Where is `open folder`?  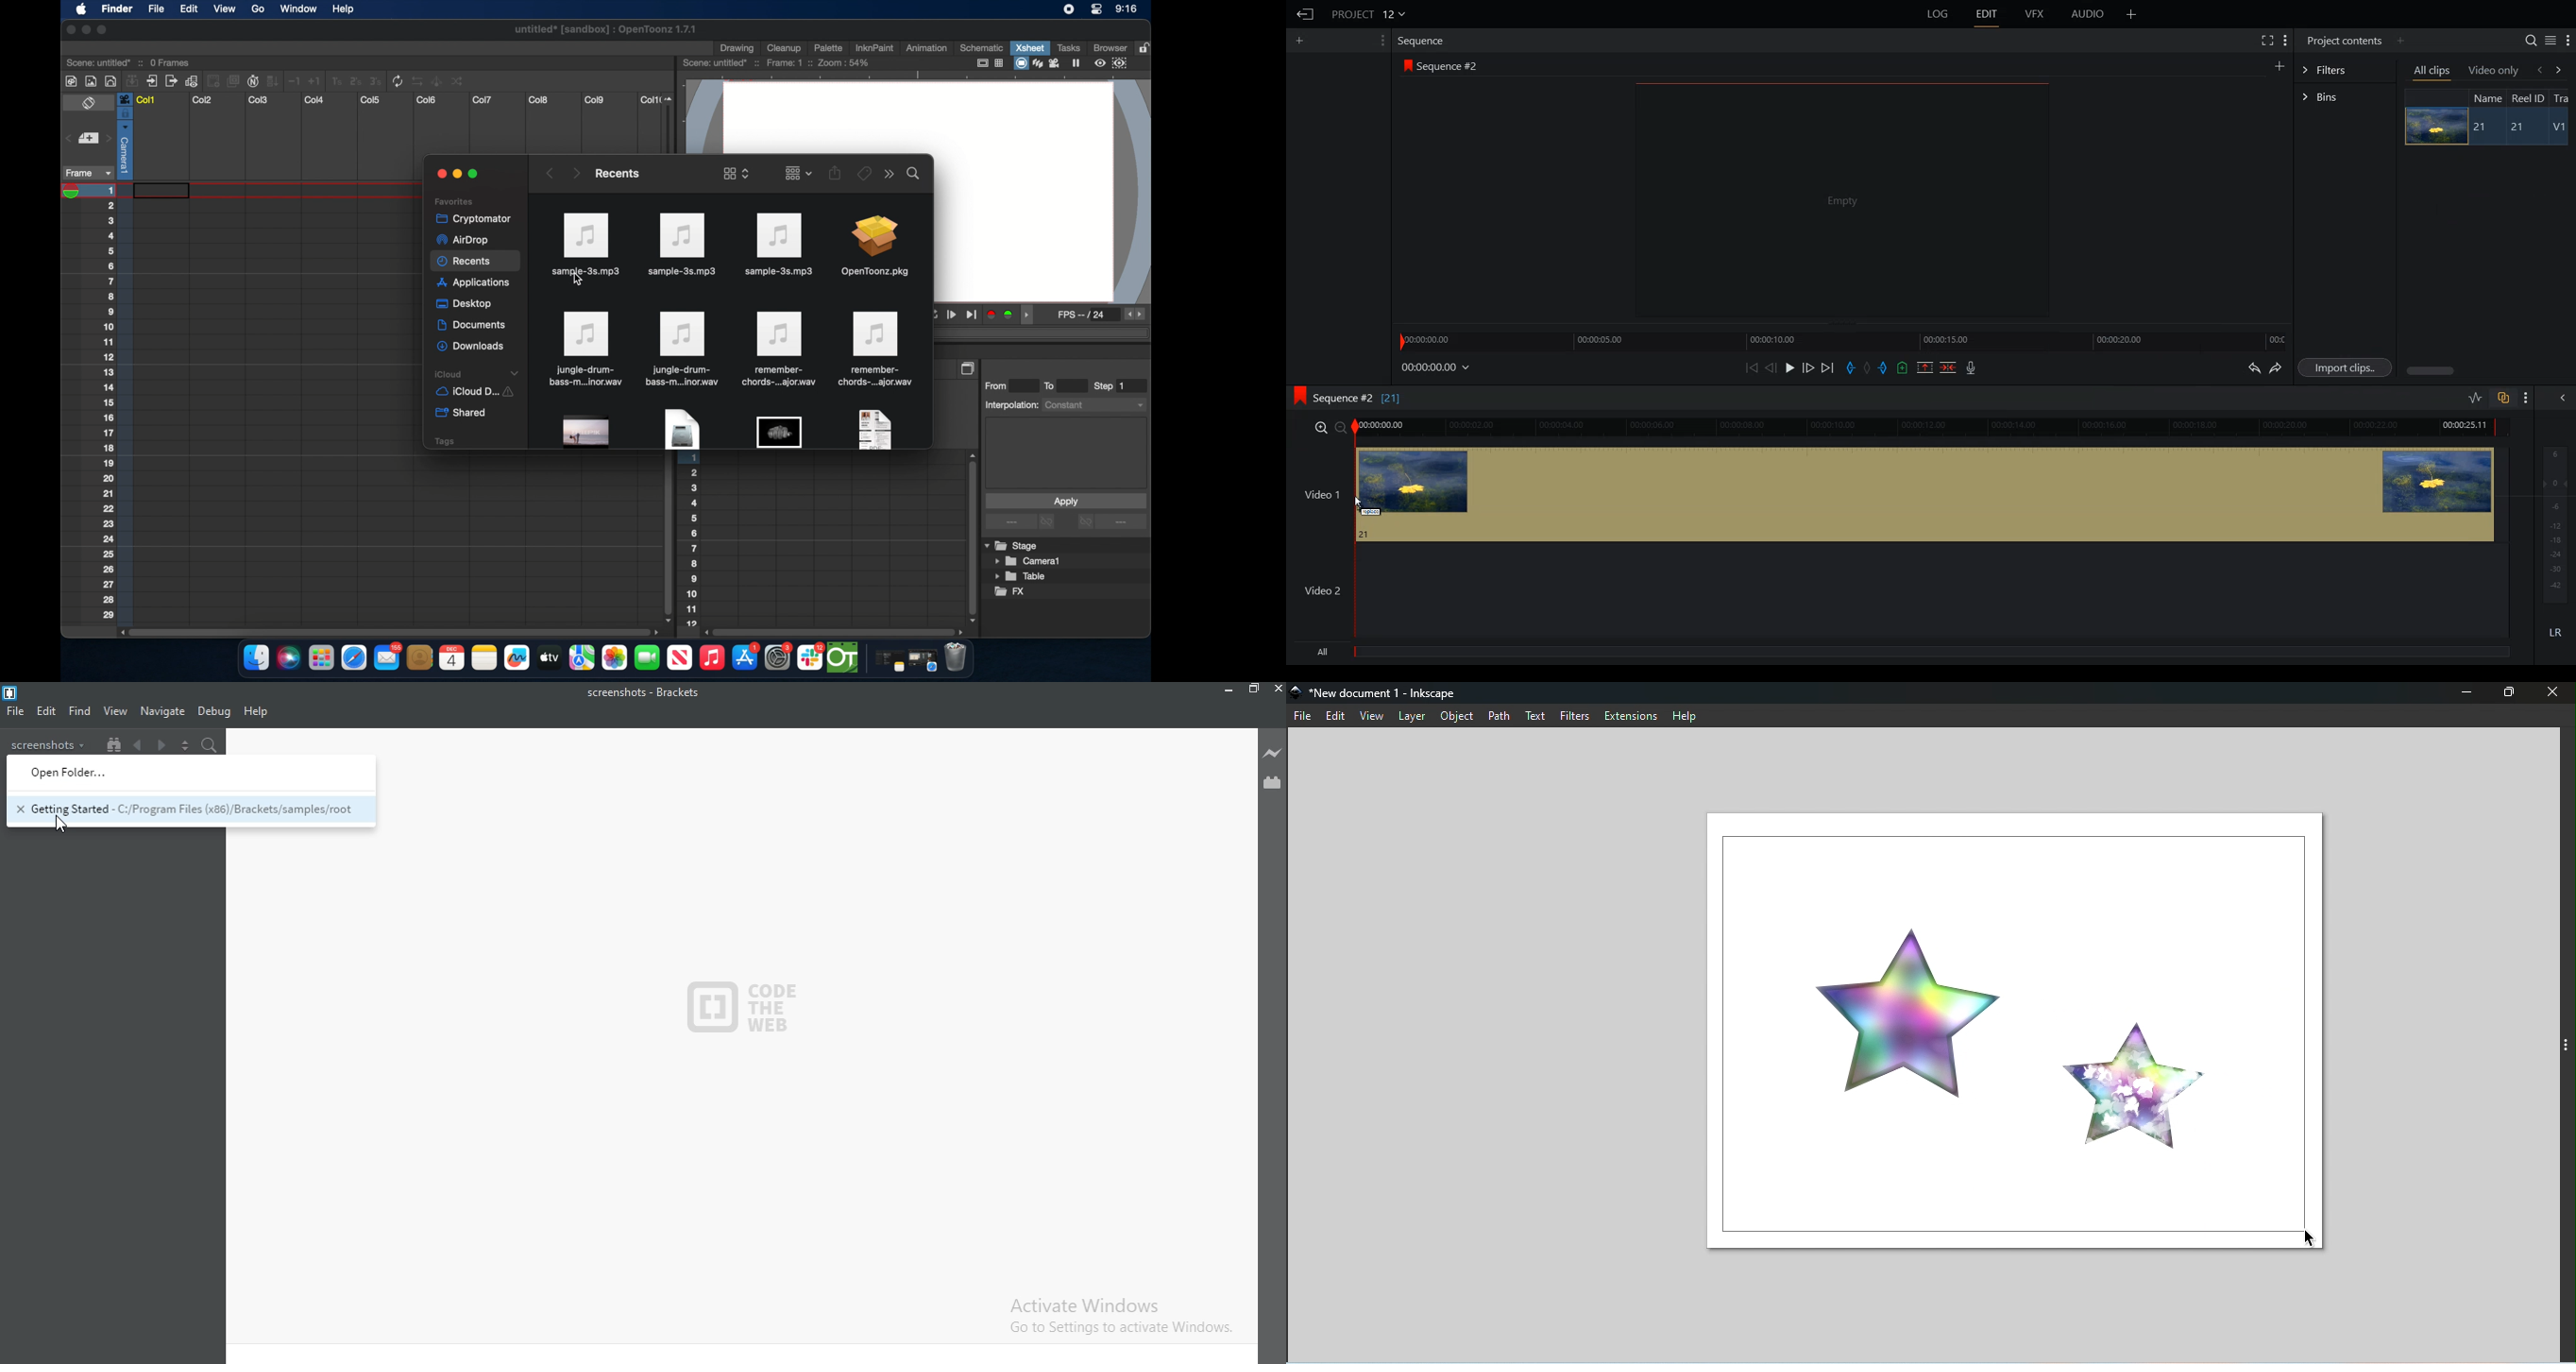 open folder is located at coordinates (192, 773).